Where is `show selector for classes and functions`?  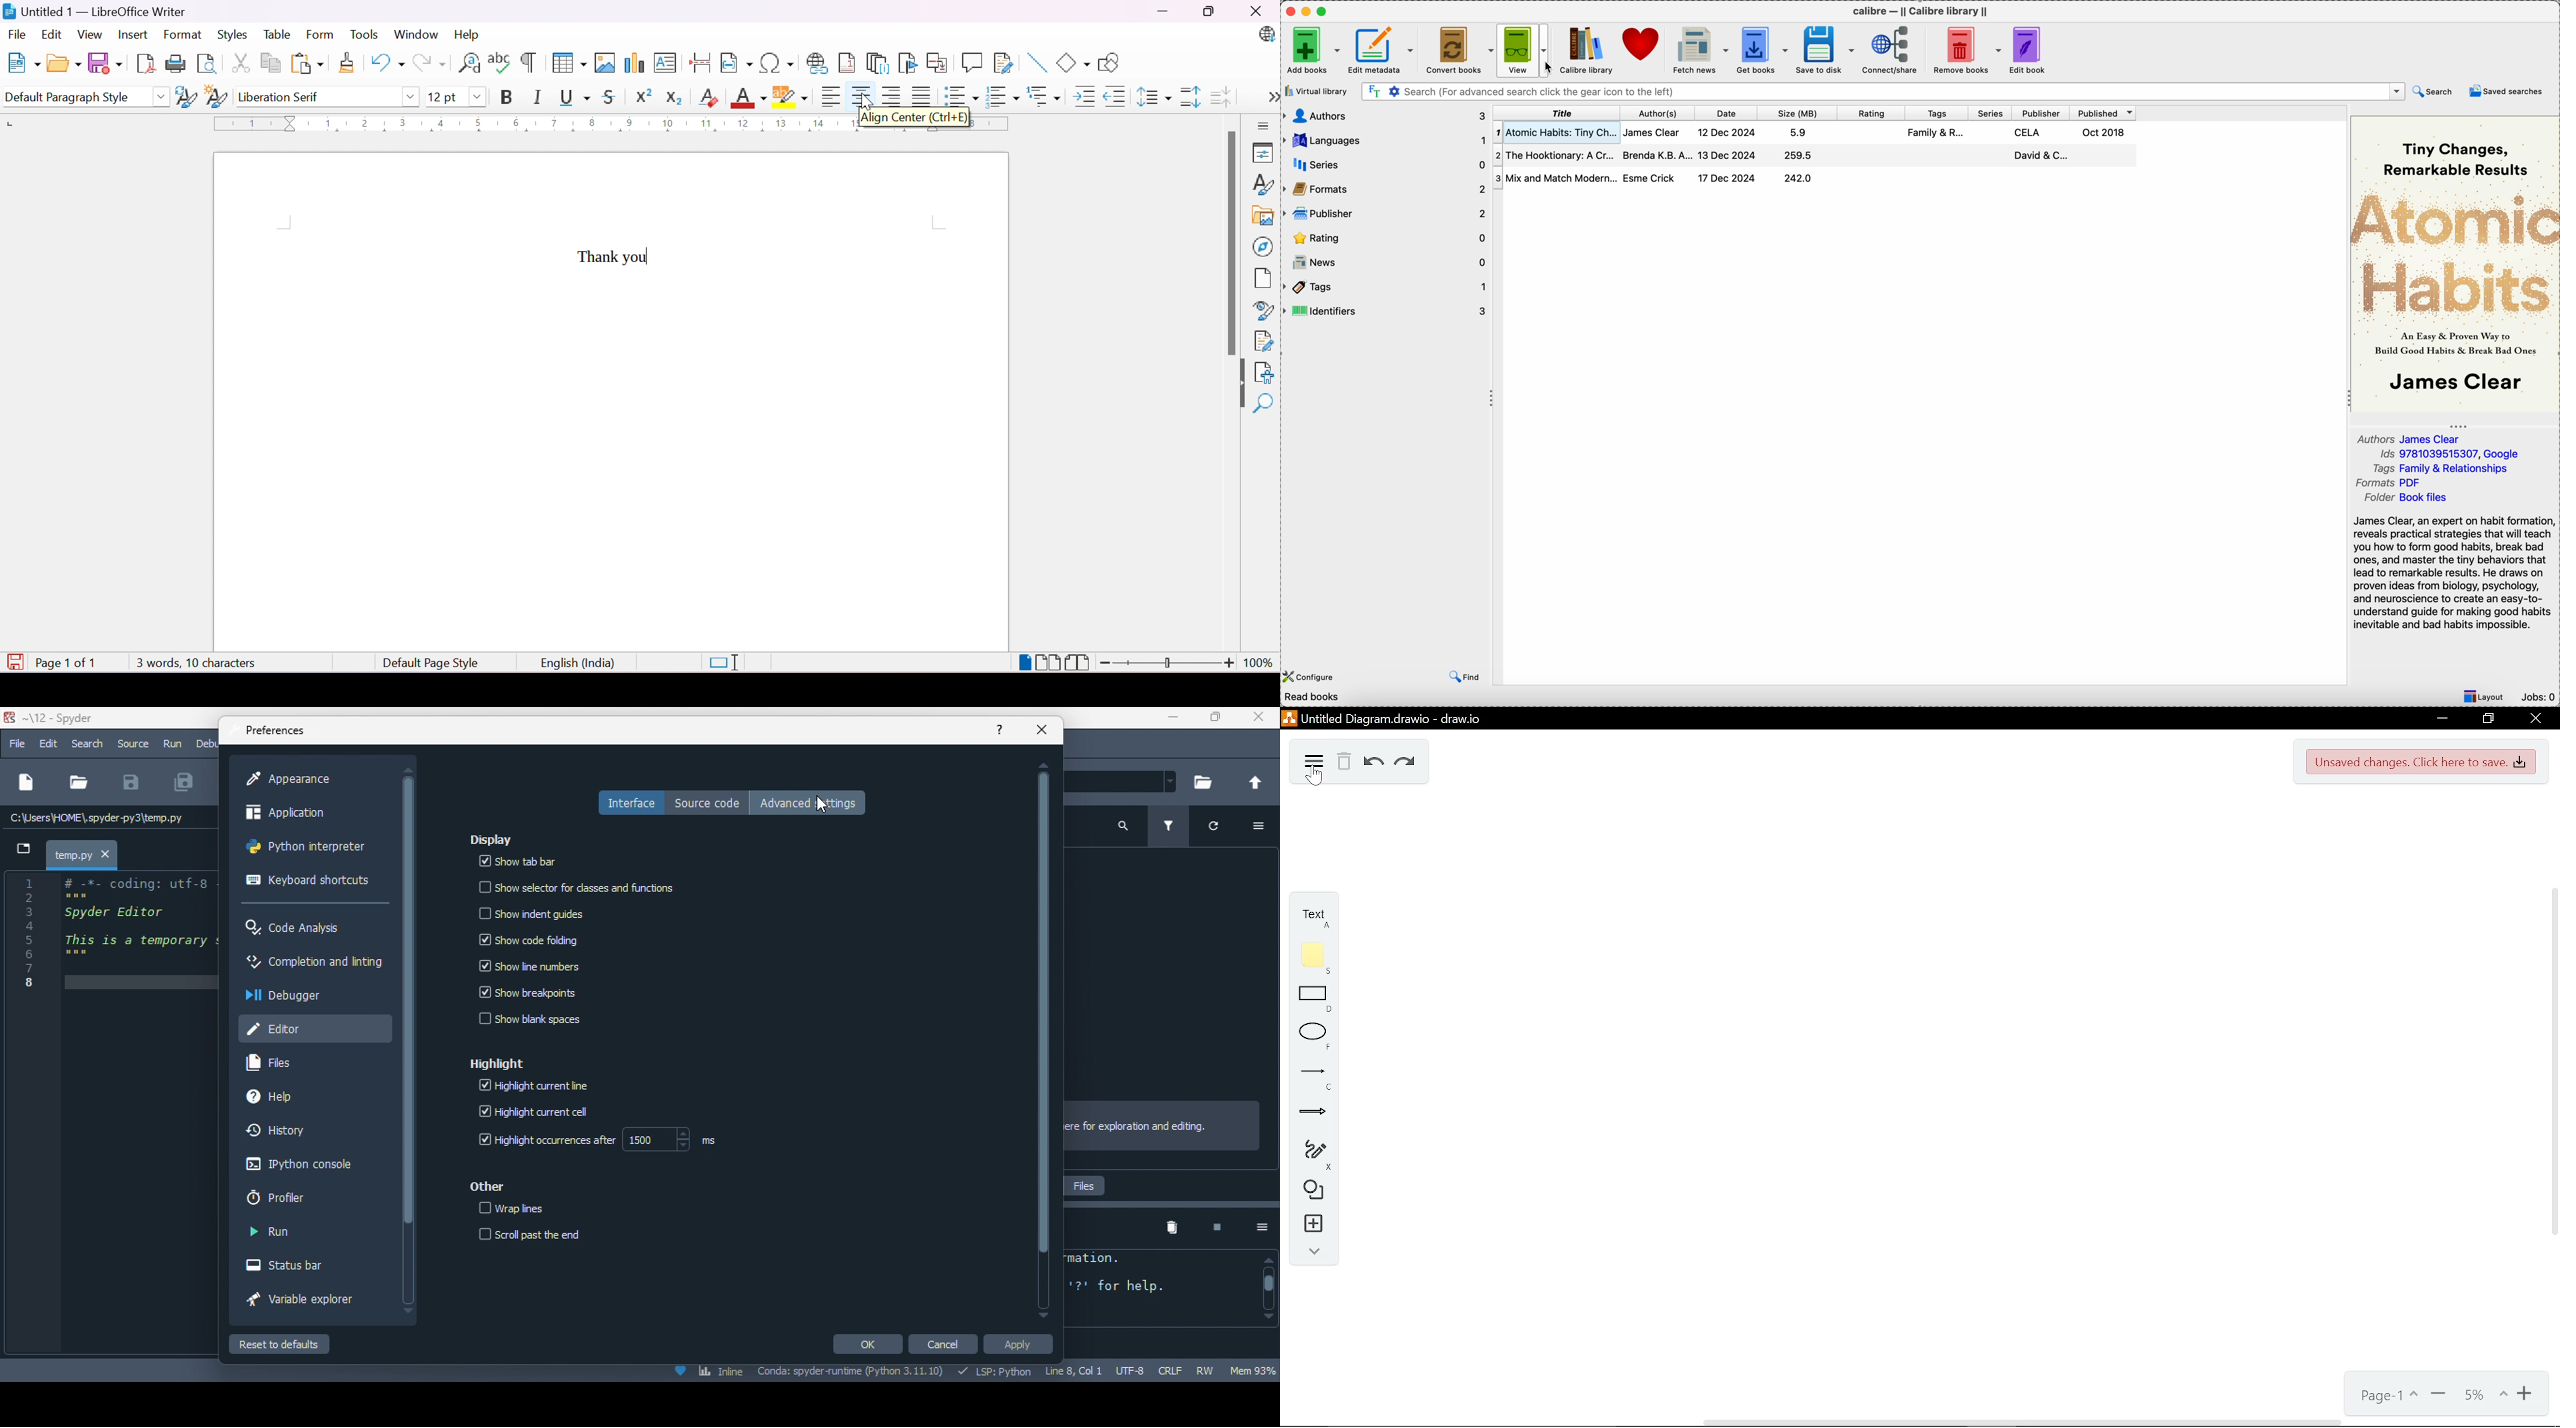 show selector for classes and functions is located at coordinates (589, 884).